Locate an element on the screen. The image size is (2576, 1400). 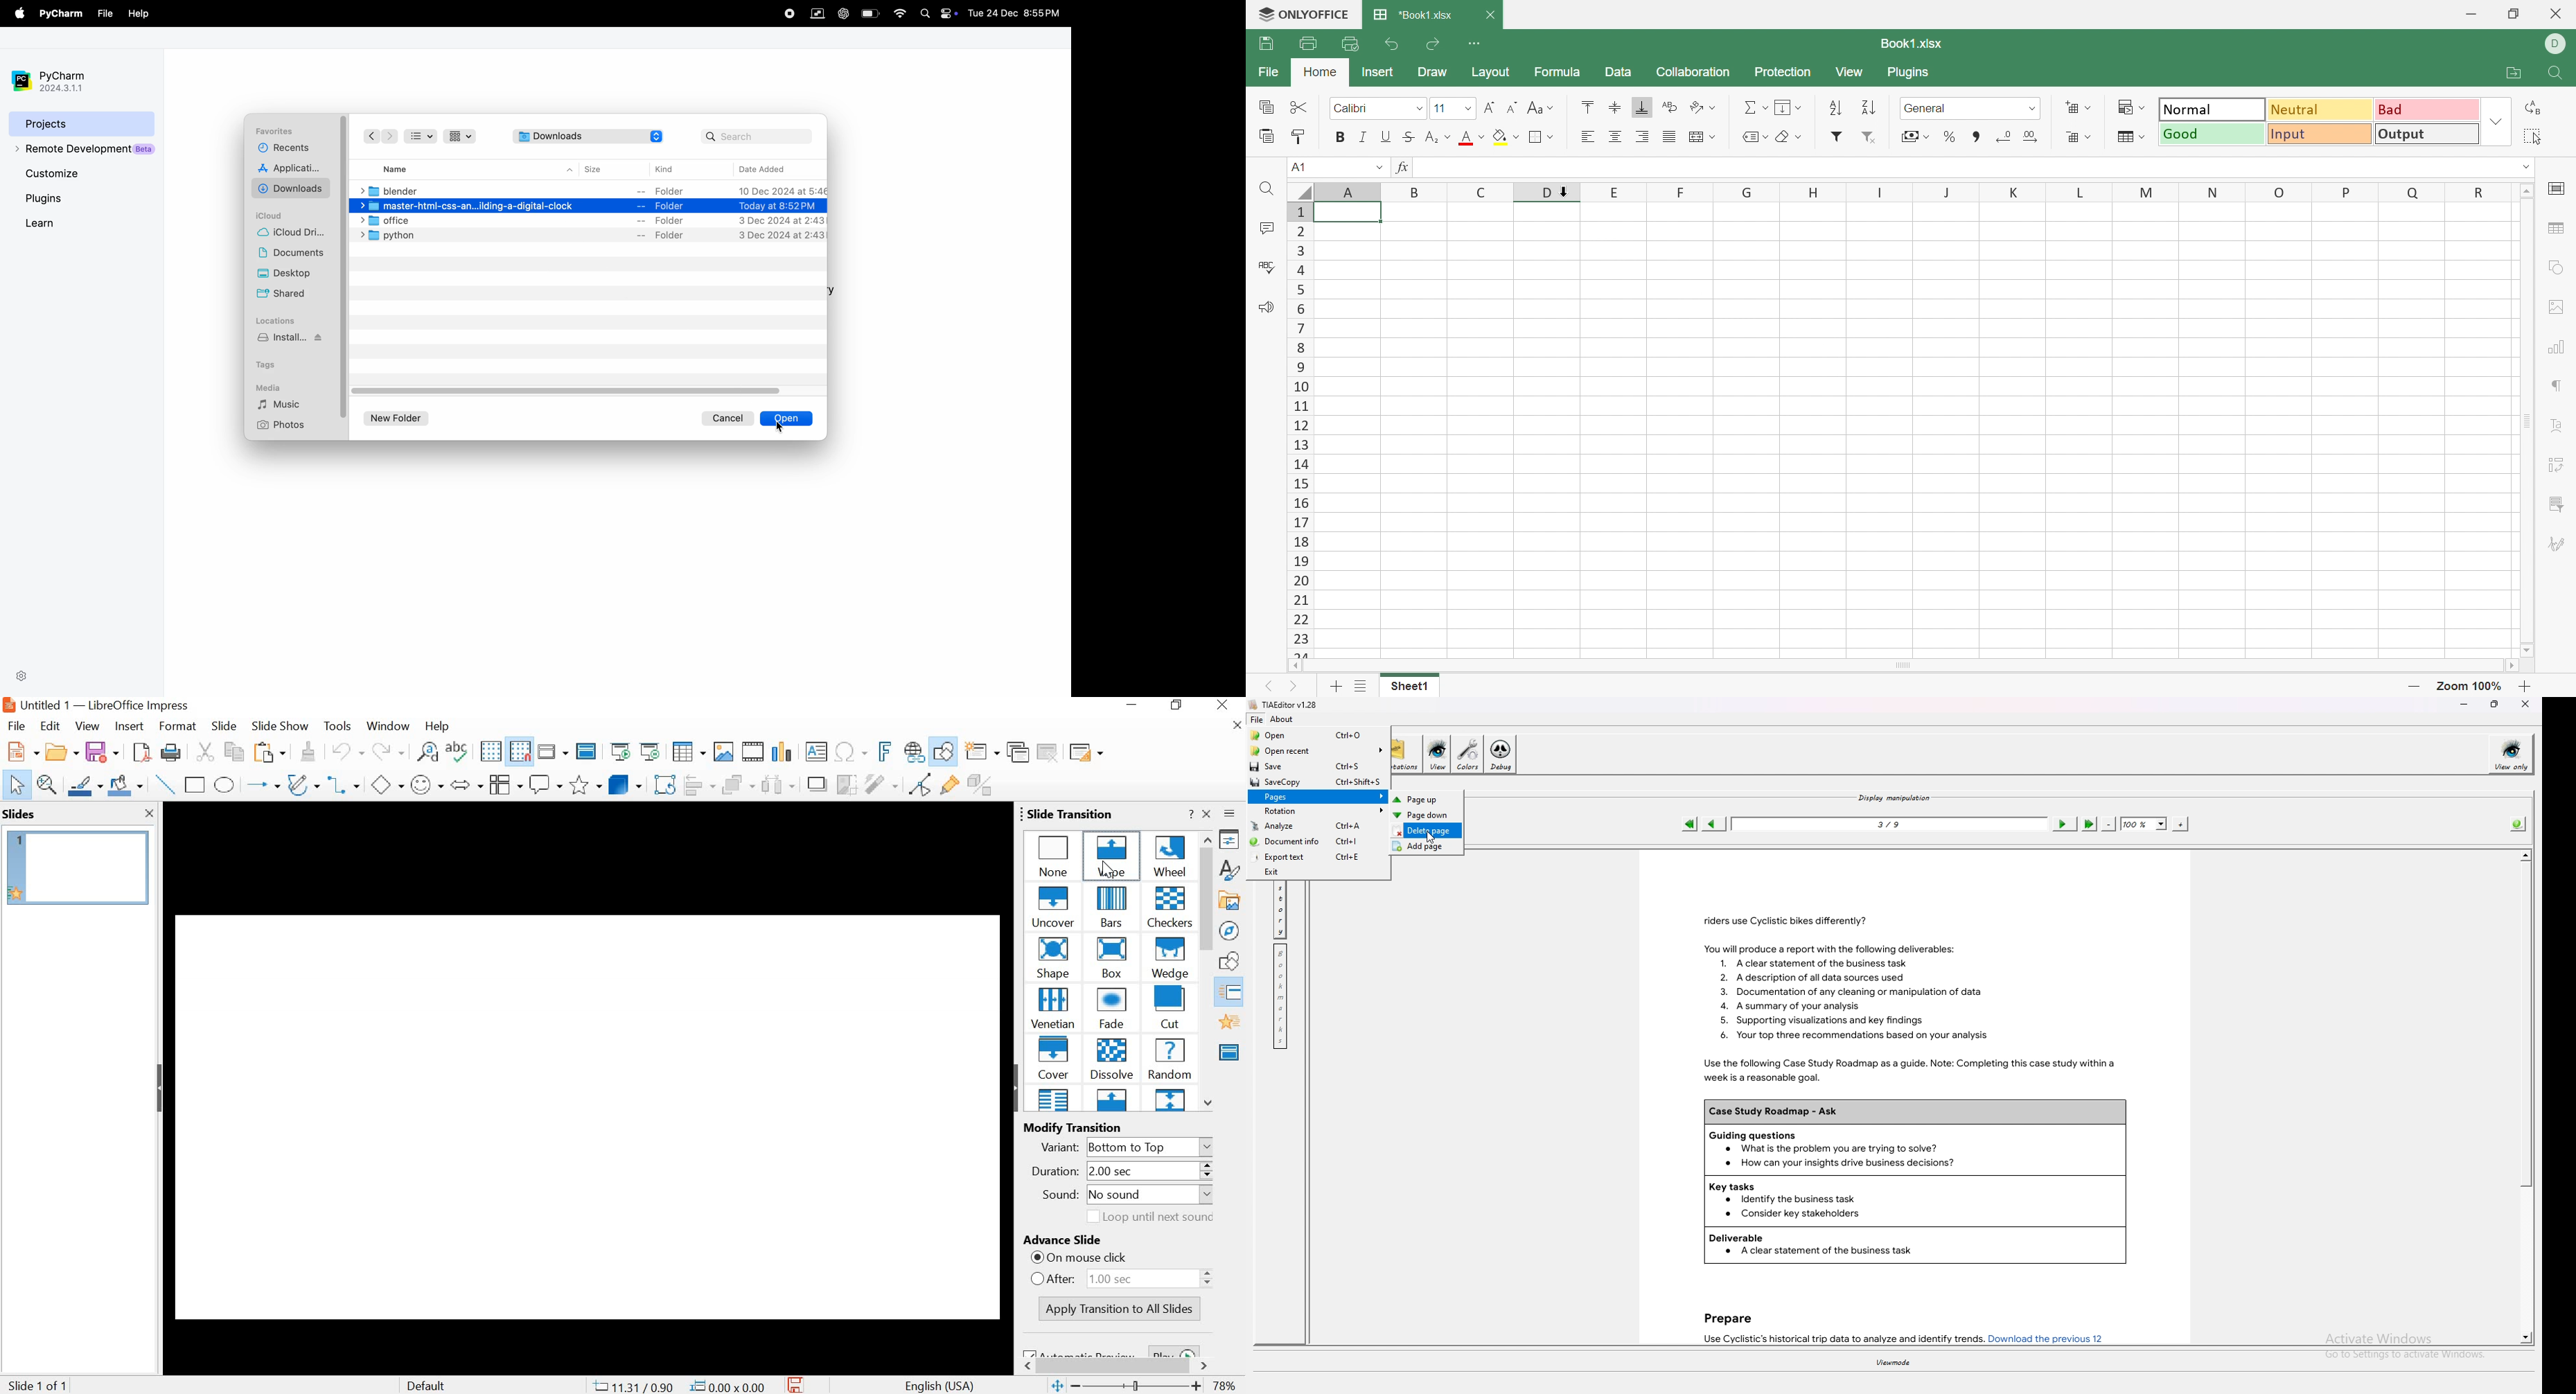
Stars and banners is located at coordinates (585, 786).